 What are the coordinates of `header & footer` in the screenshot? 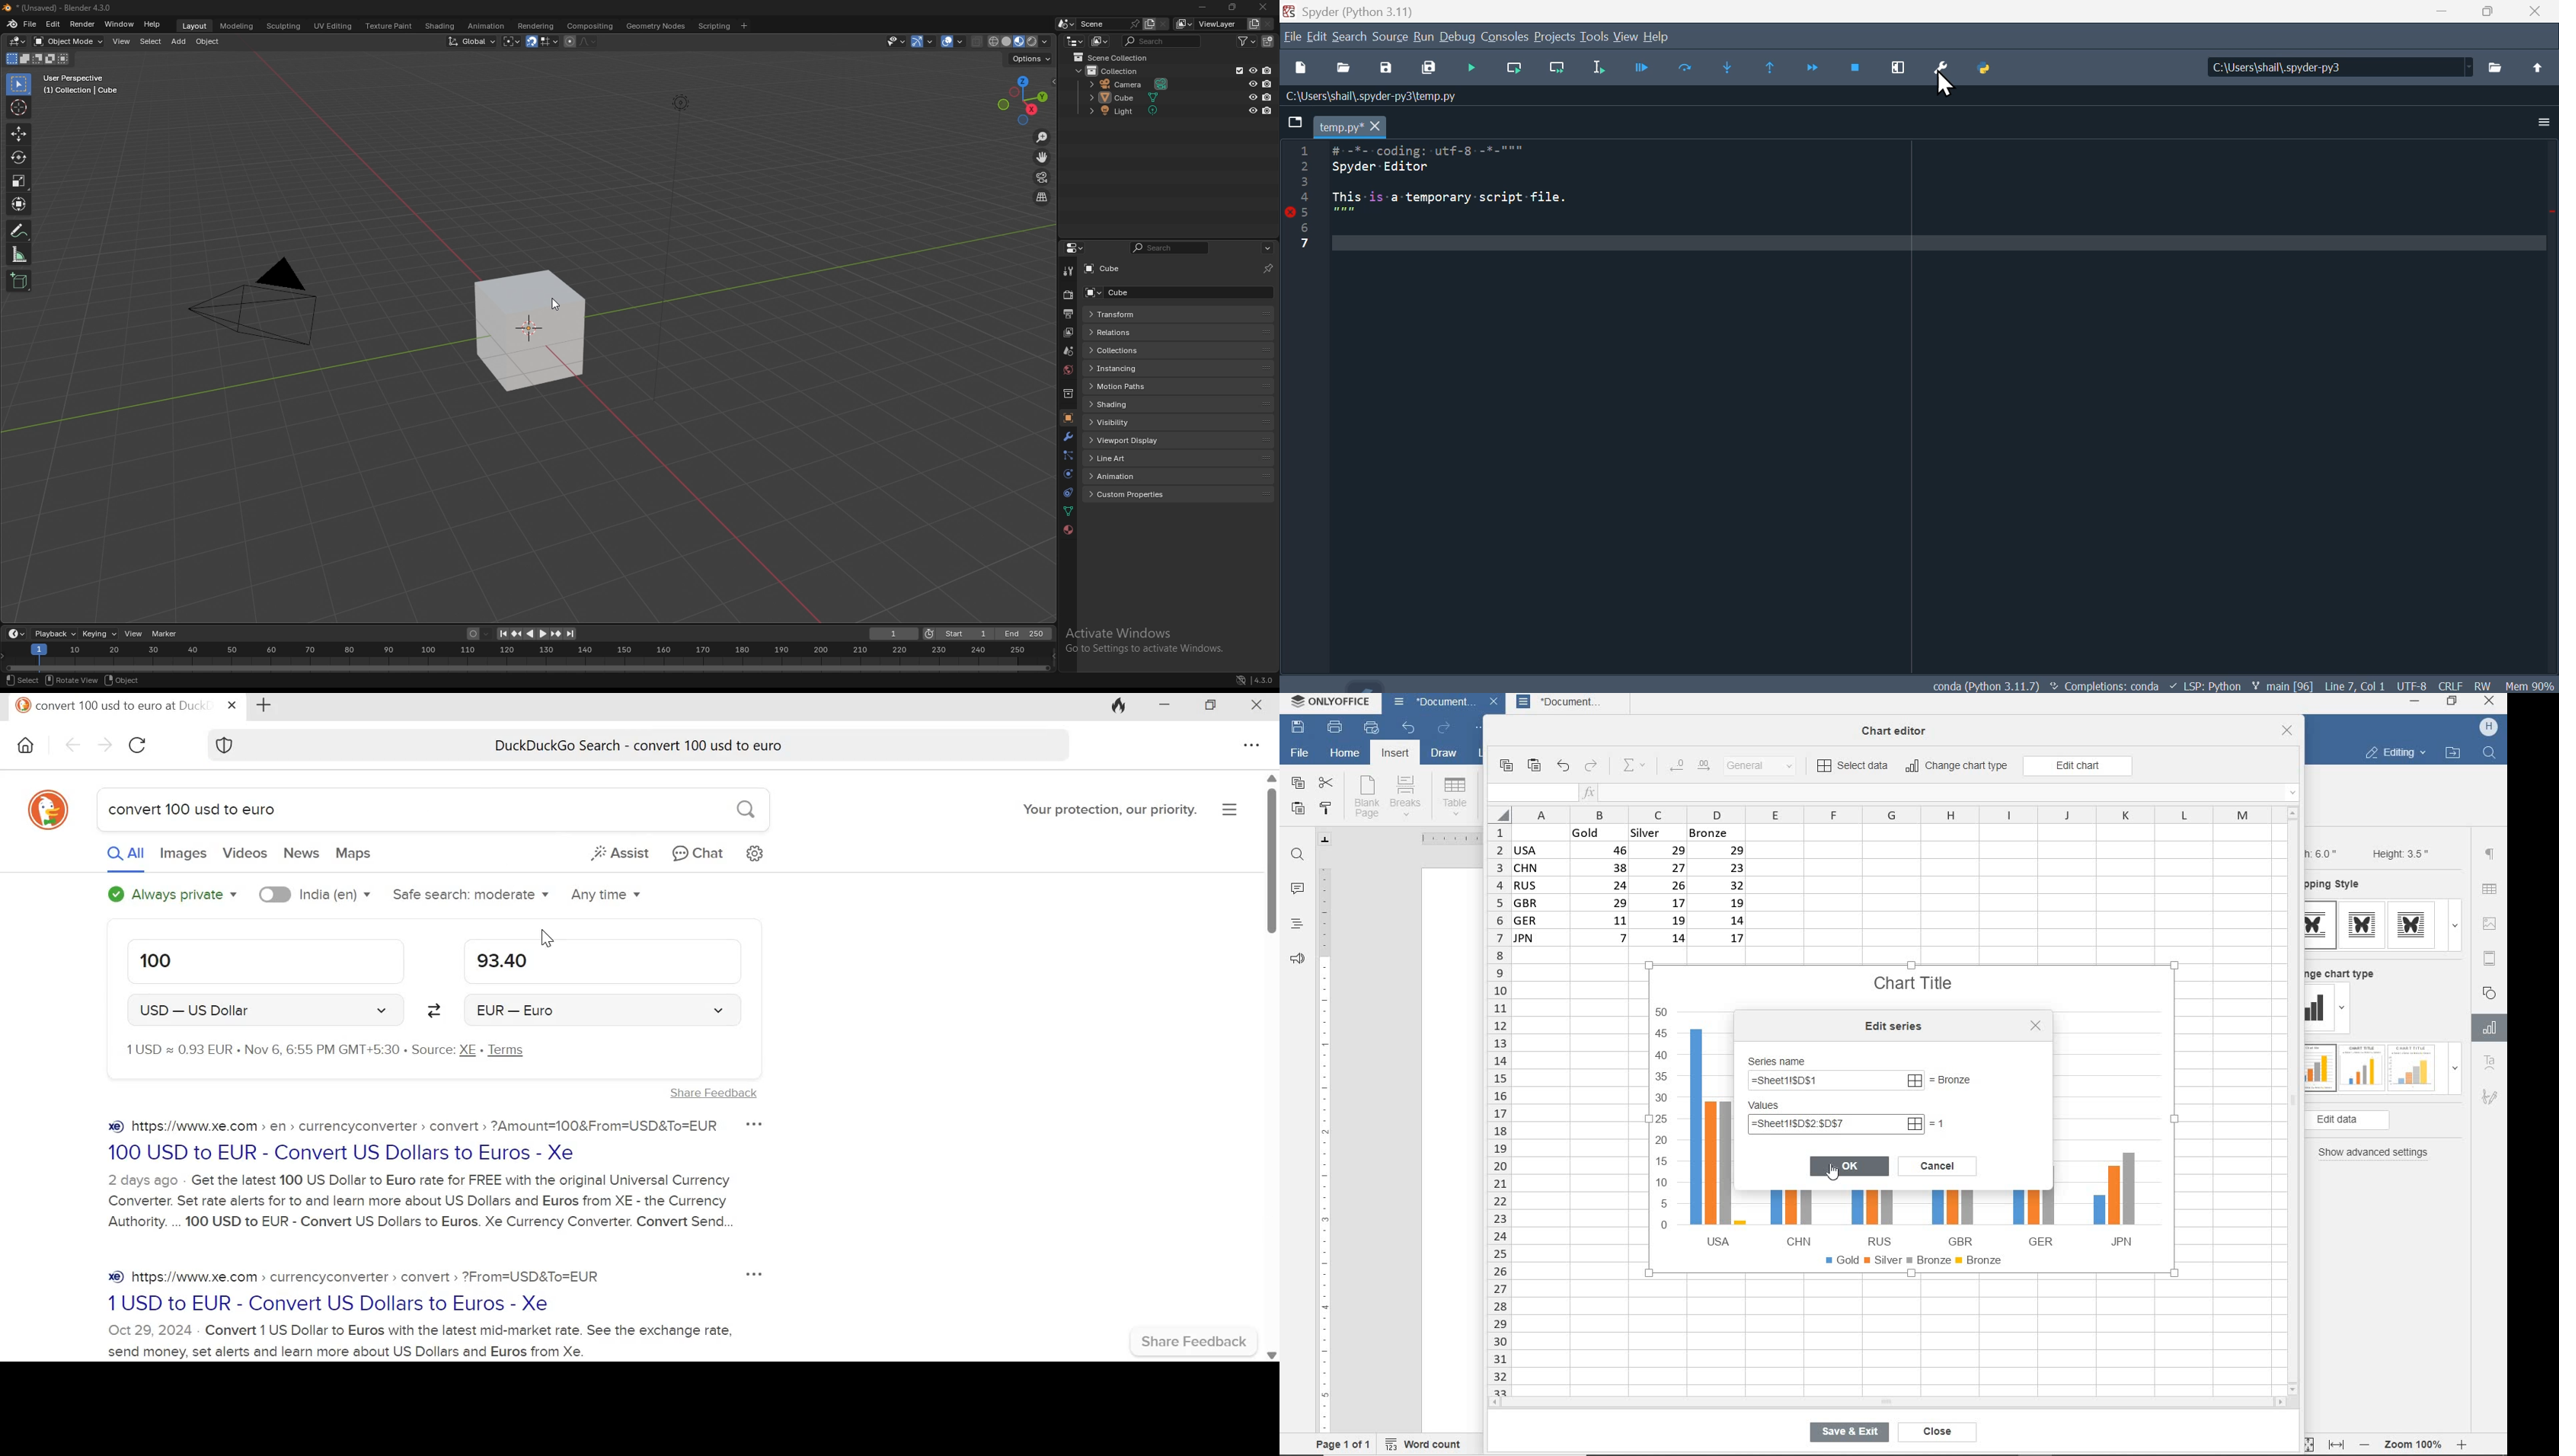 It's located at (2489, 958).